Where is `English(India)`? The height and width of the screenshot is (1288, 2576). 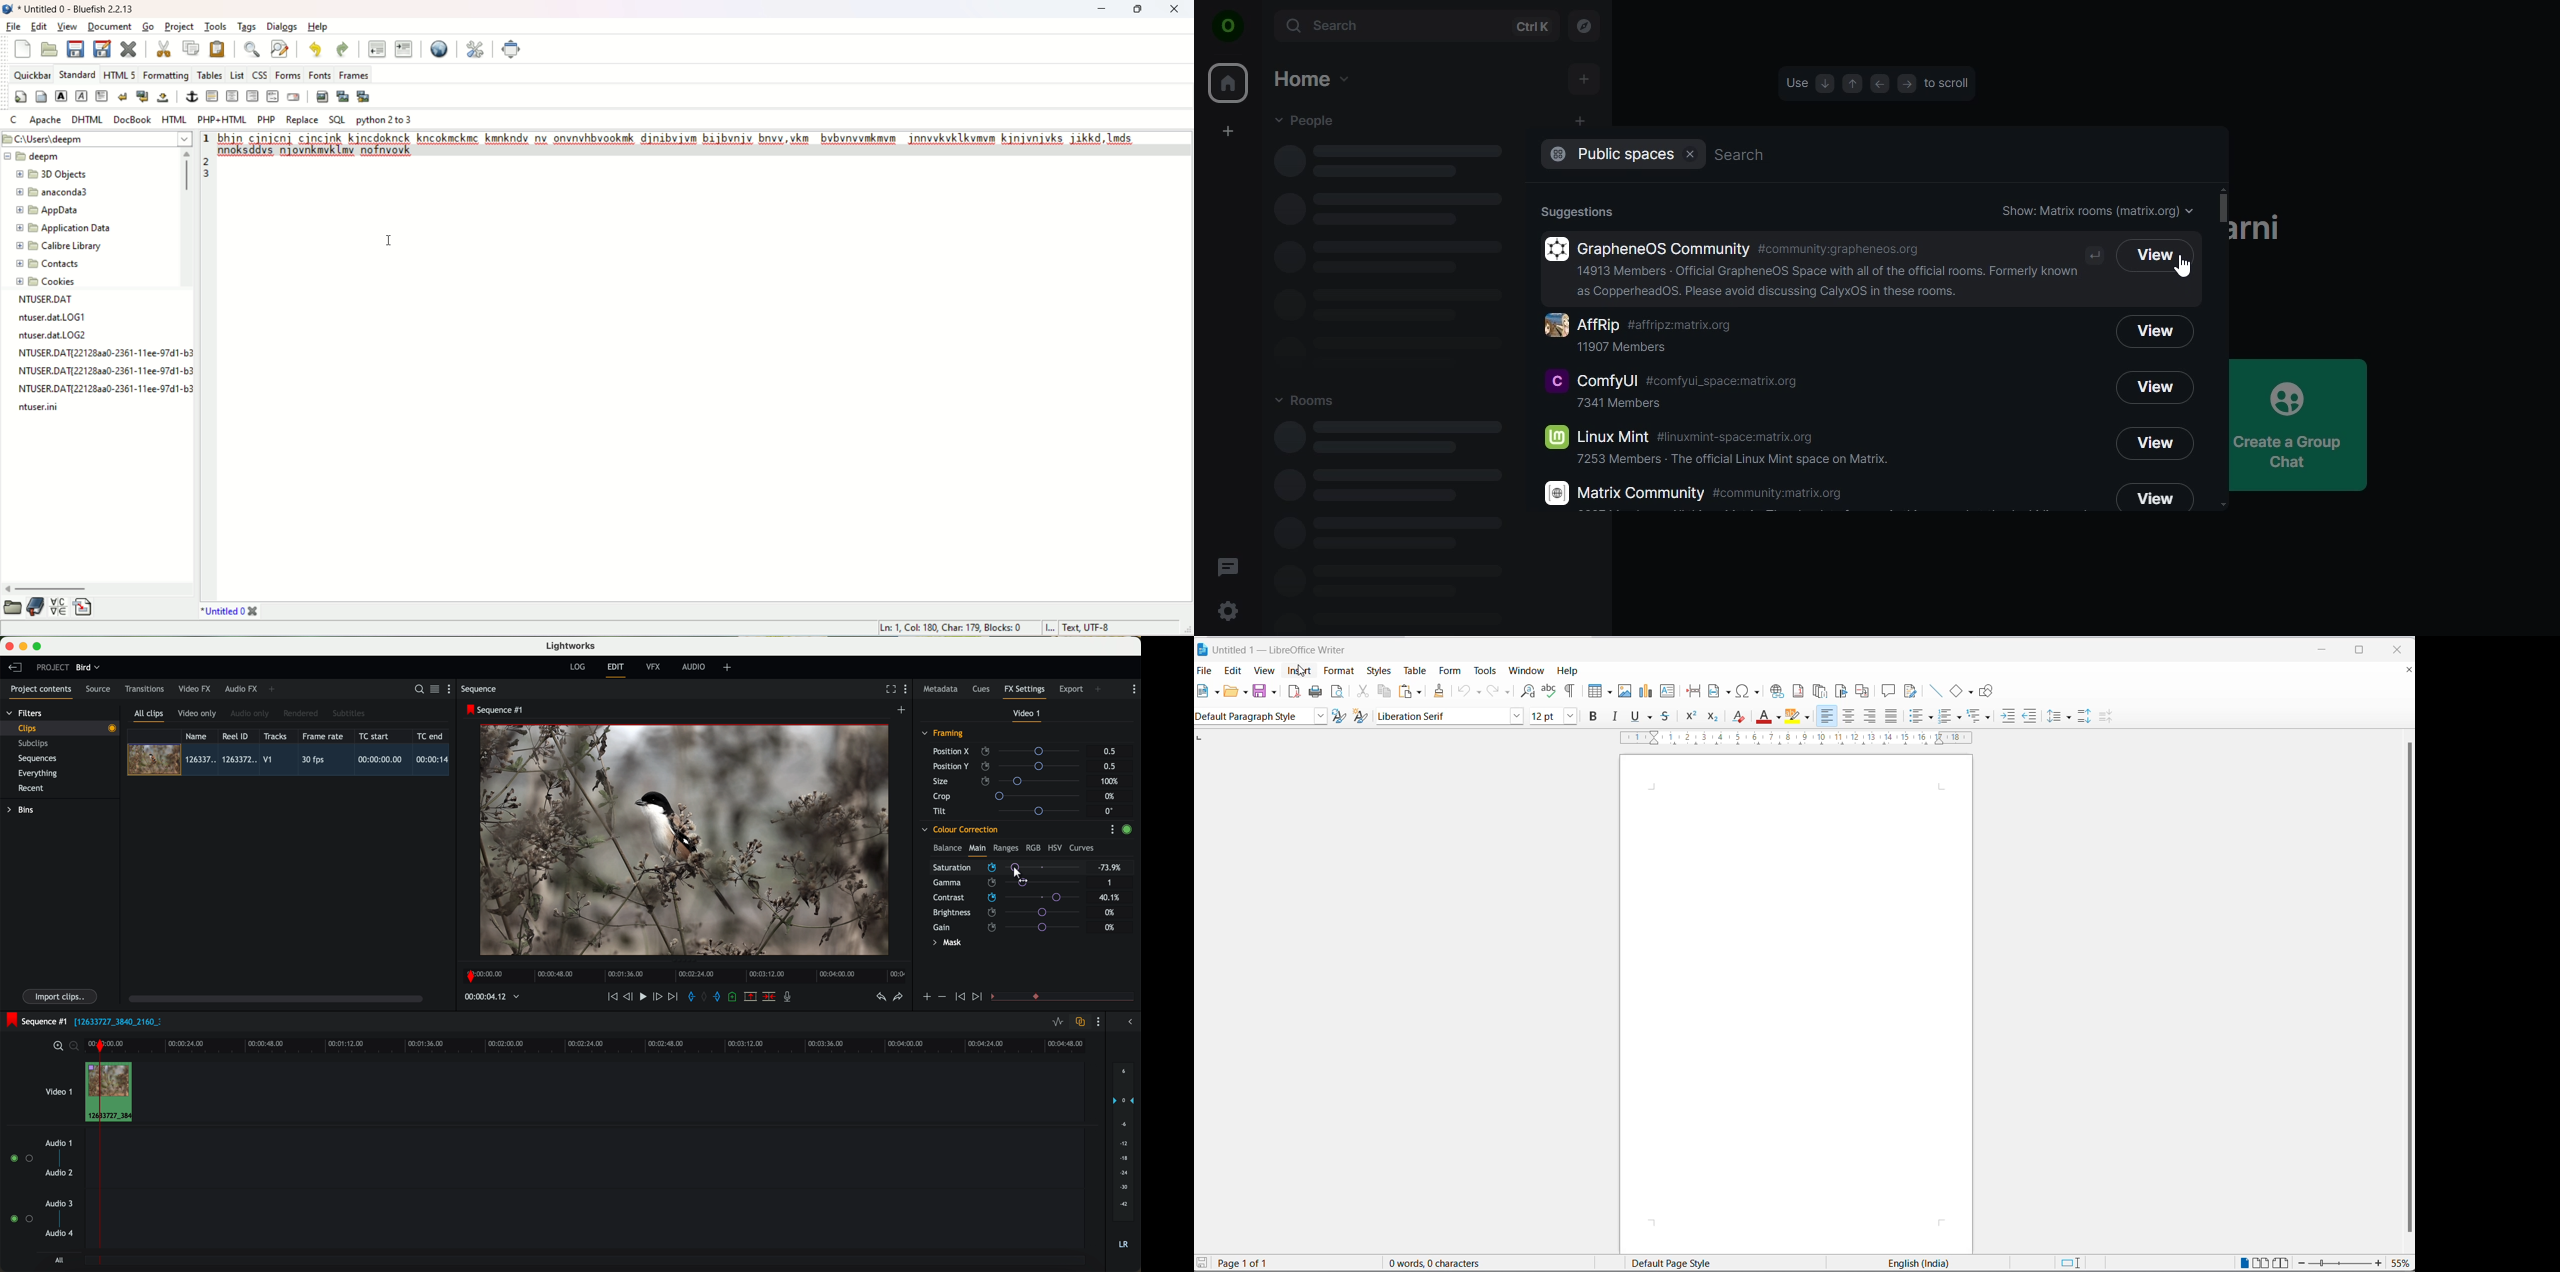 English(India) is located at coordinates (1906, 1262).